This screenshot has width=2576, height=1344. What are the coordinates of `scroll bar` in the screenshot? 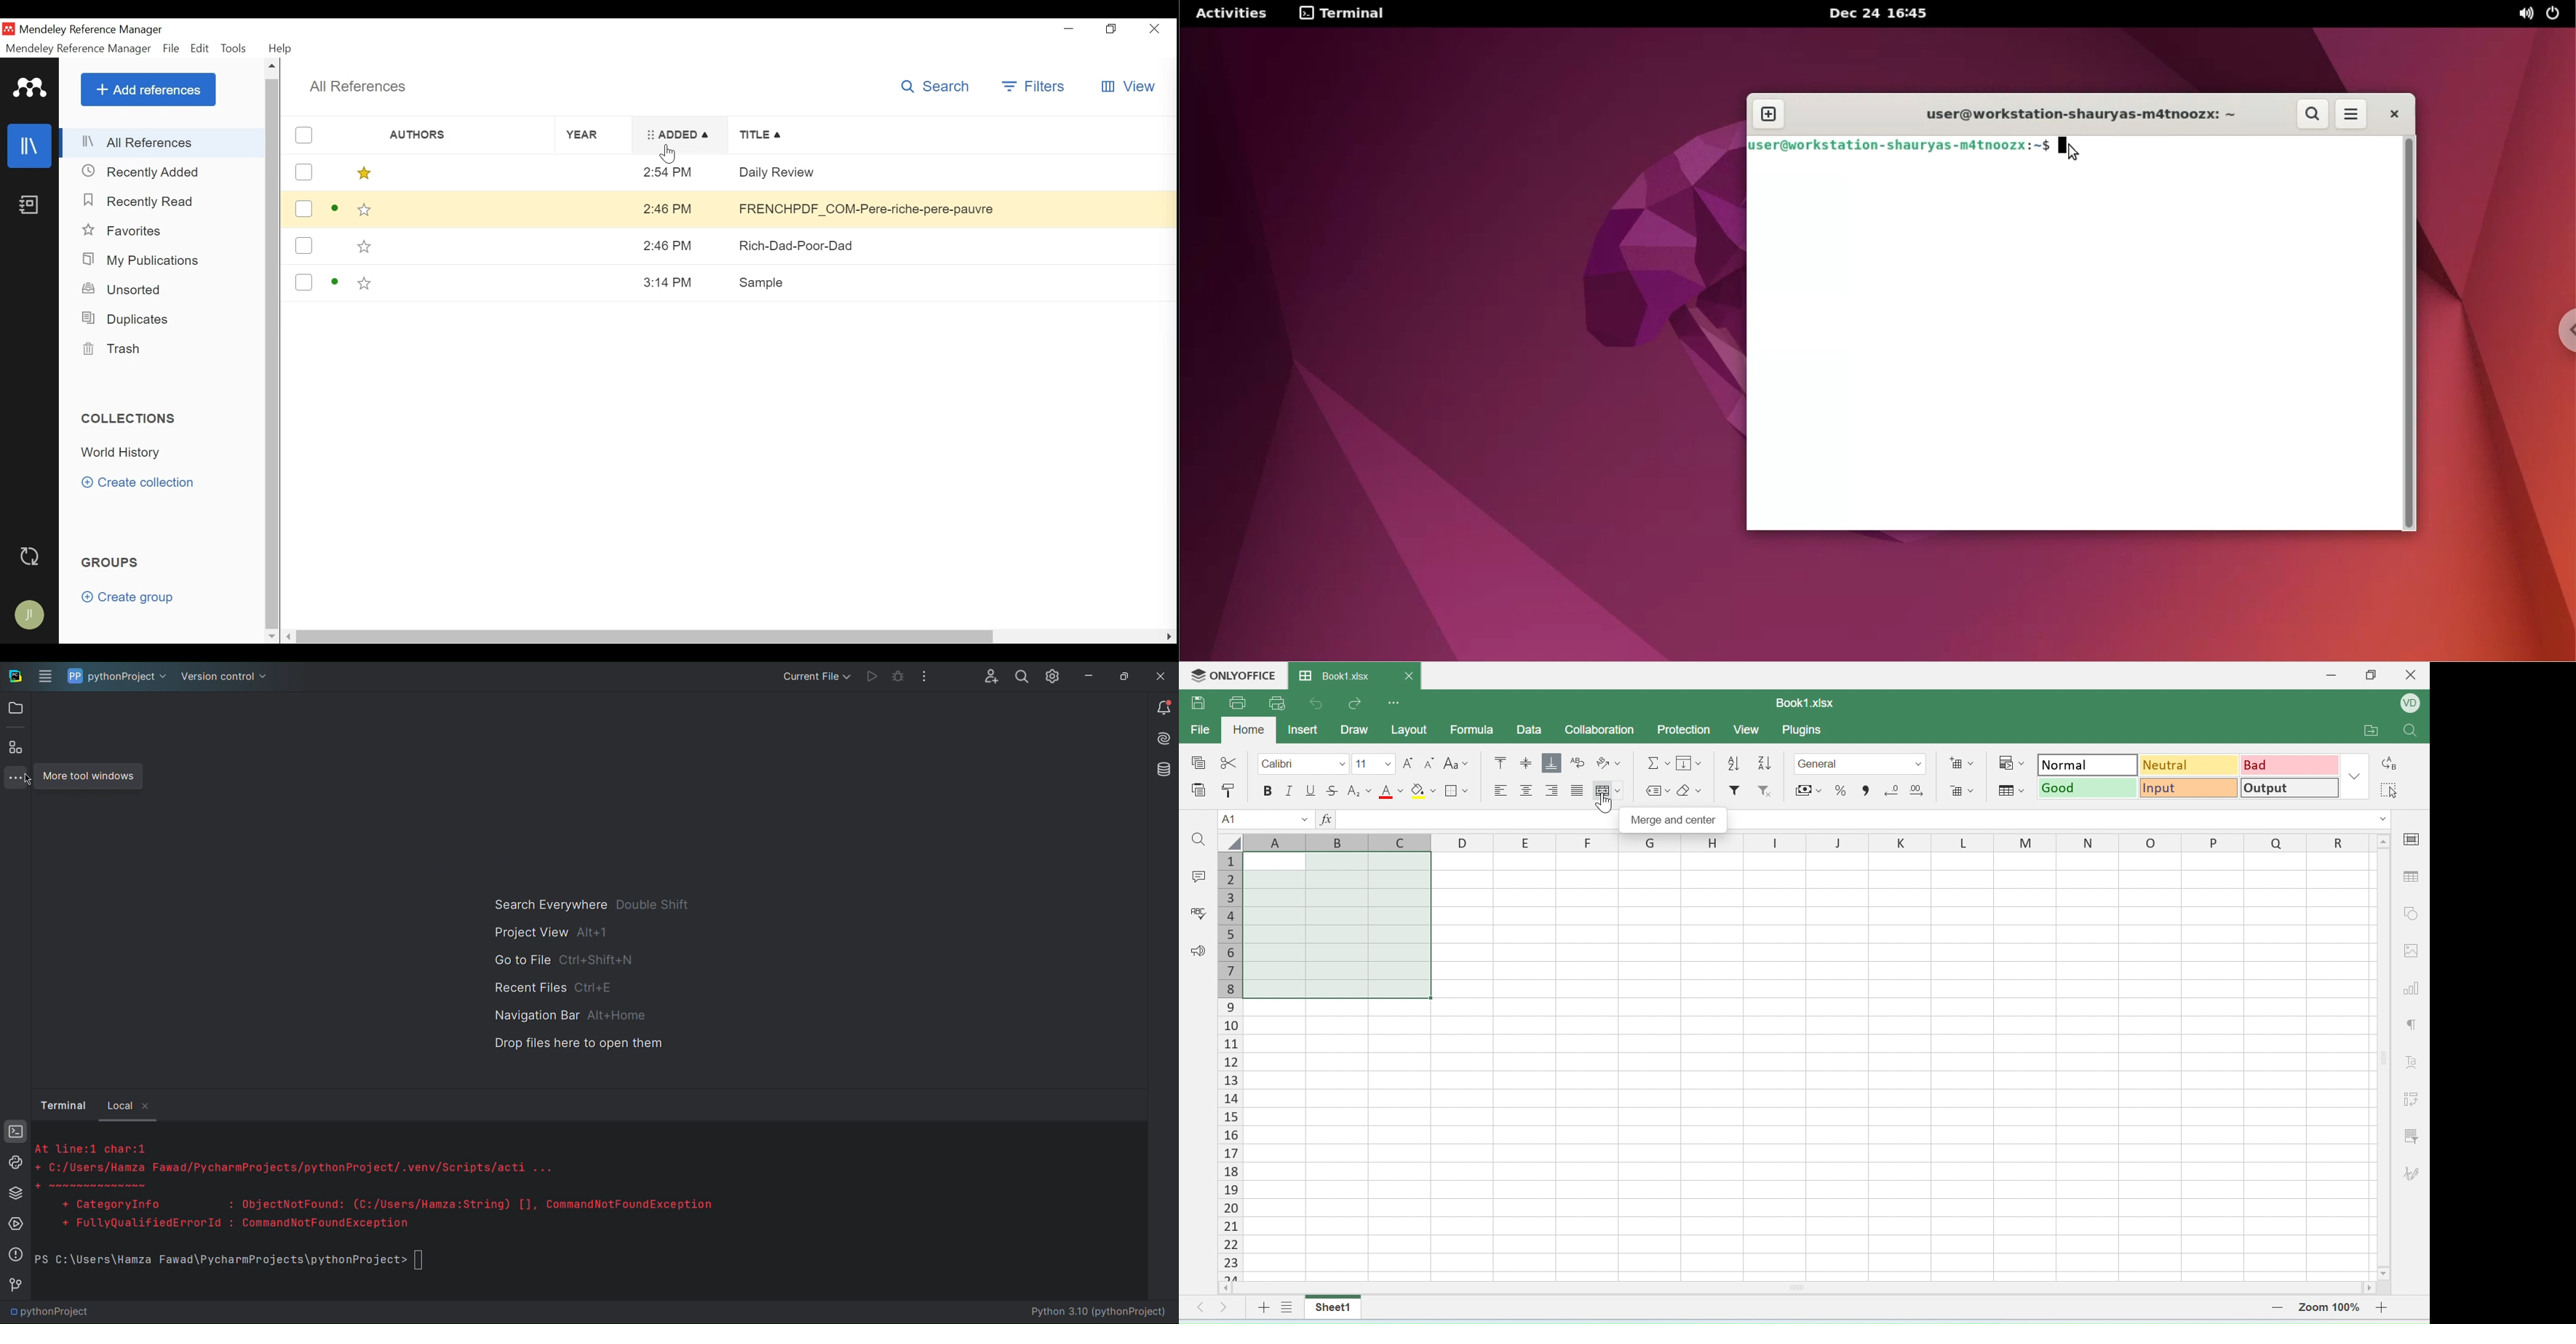 It's located at (2384, 1054).